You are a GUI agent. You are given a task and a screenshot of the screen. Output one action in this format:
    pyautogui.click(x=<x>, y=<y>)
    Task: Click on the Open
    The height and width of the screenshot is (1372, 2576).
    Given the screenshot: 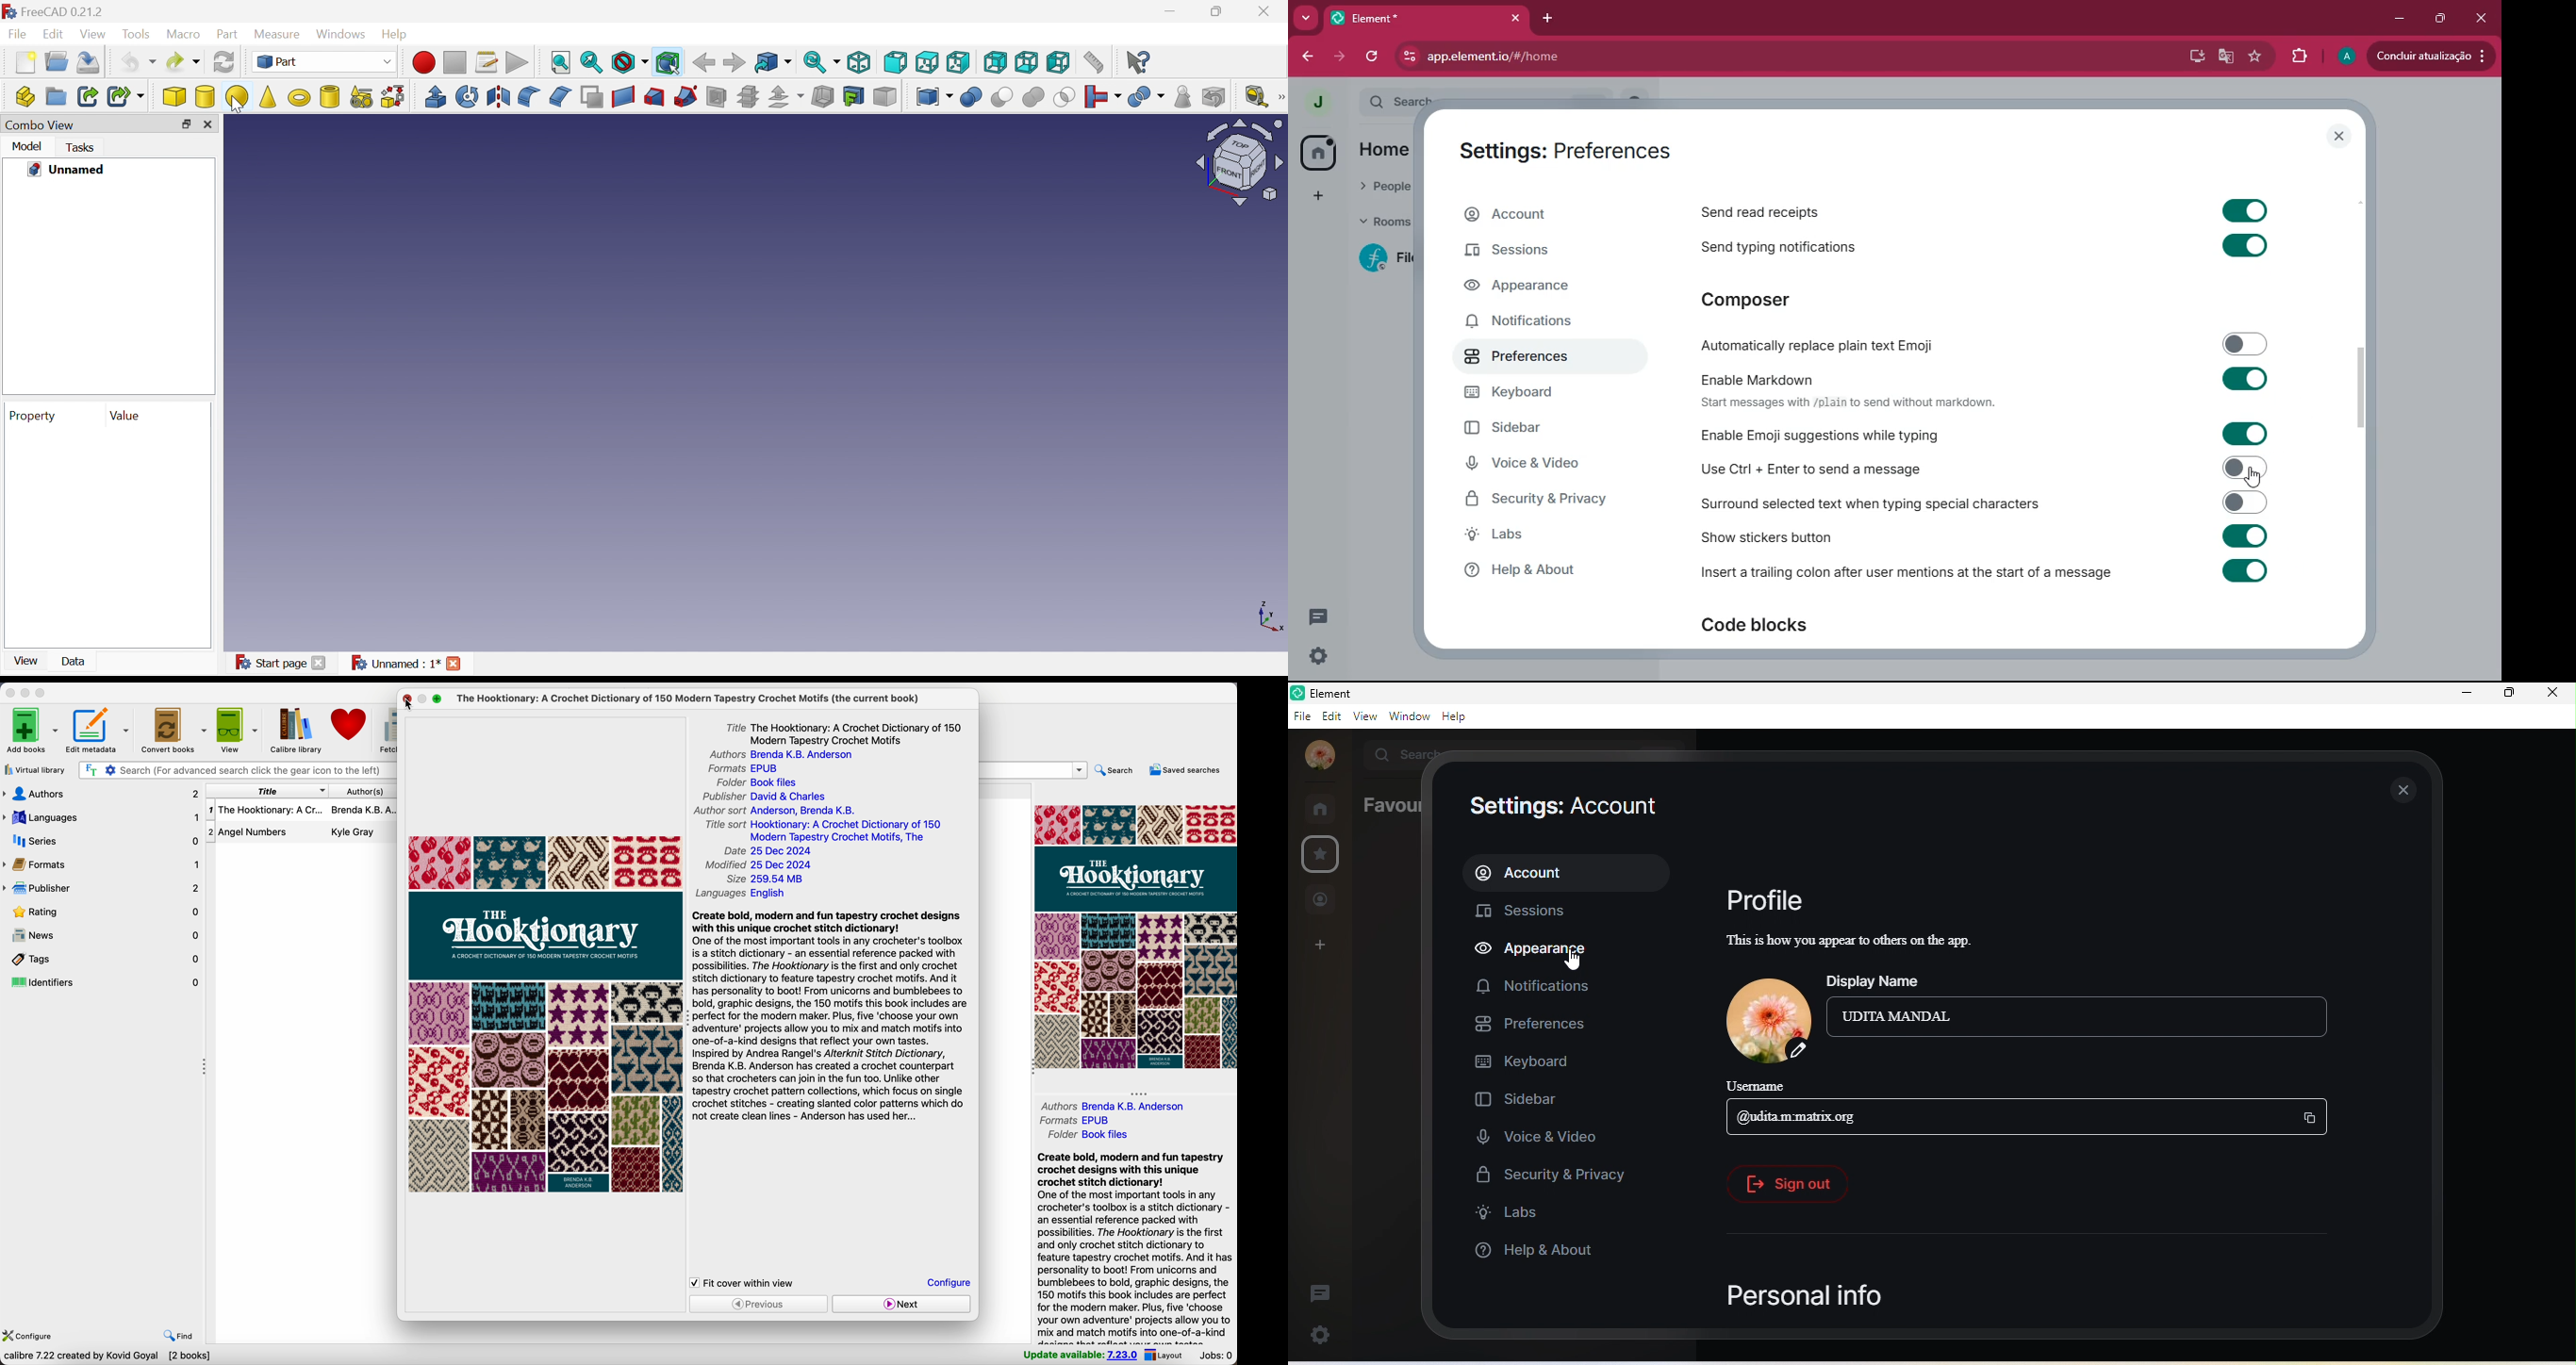 What is the action you would take?
    pyautogui.click(x=56, y=60)
    